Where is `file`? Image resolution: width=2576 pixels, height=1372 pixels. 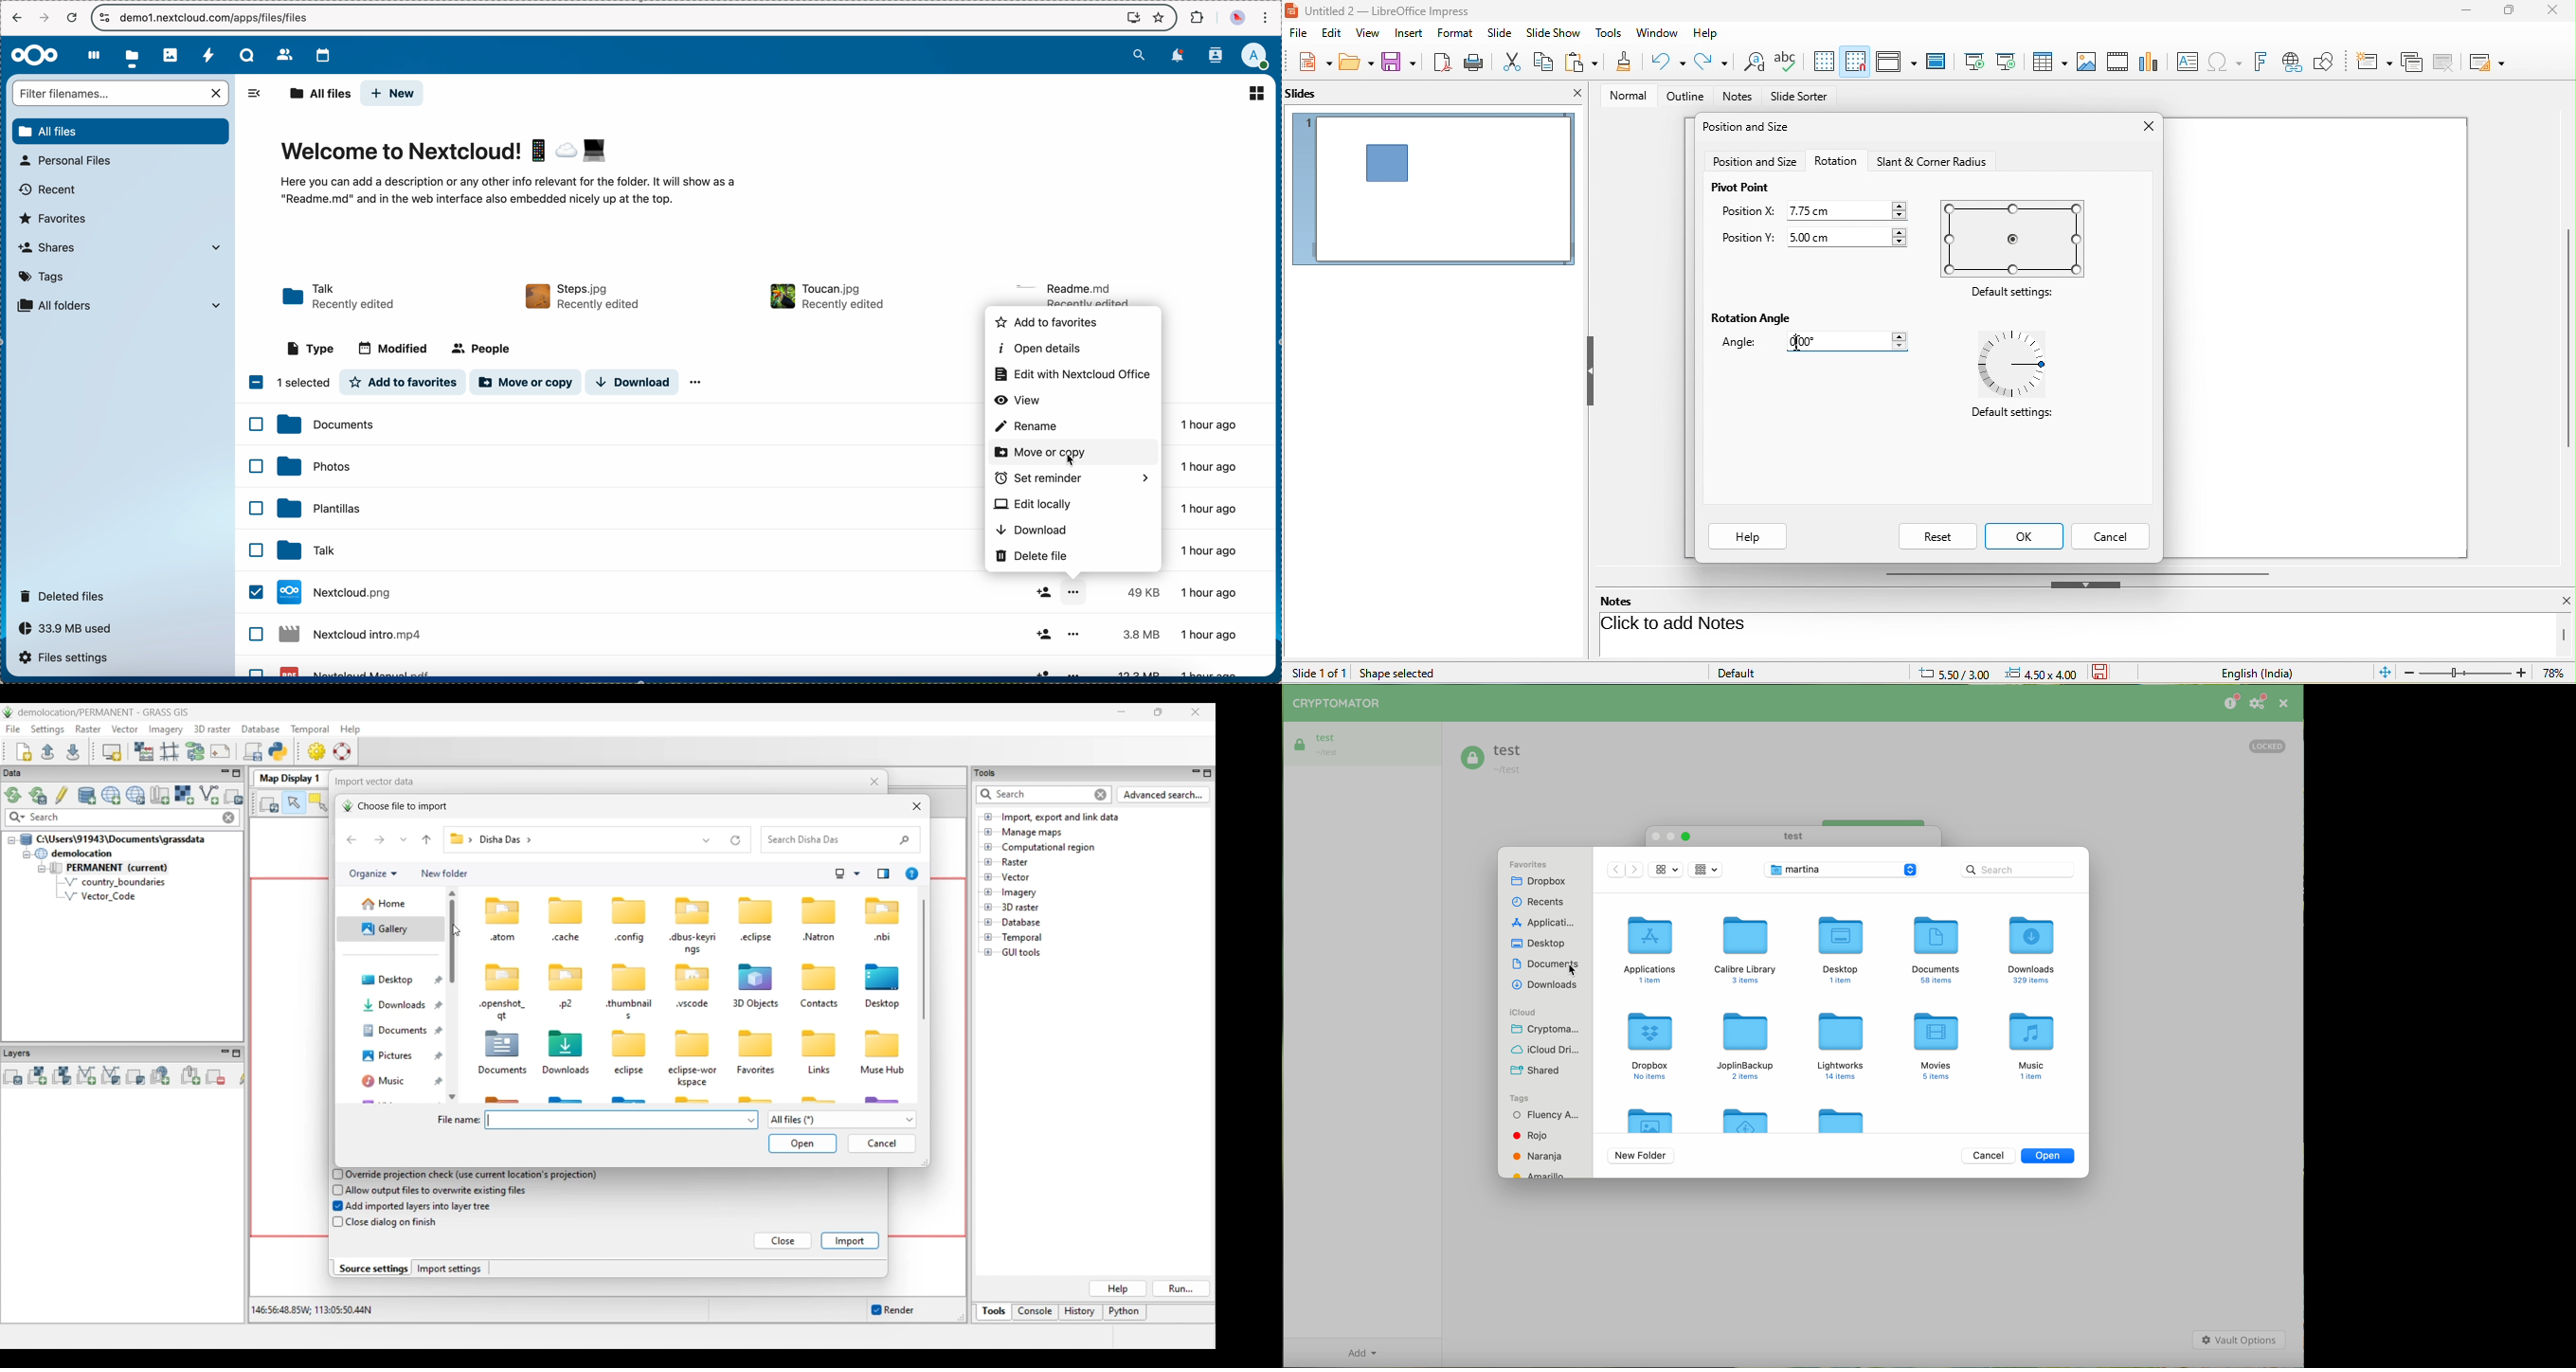
file is located at coordinates (762, 670).